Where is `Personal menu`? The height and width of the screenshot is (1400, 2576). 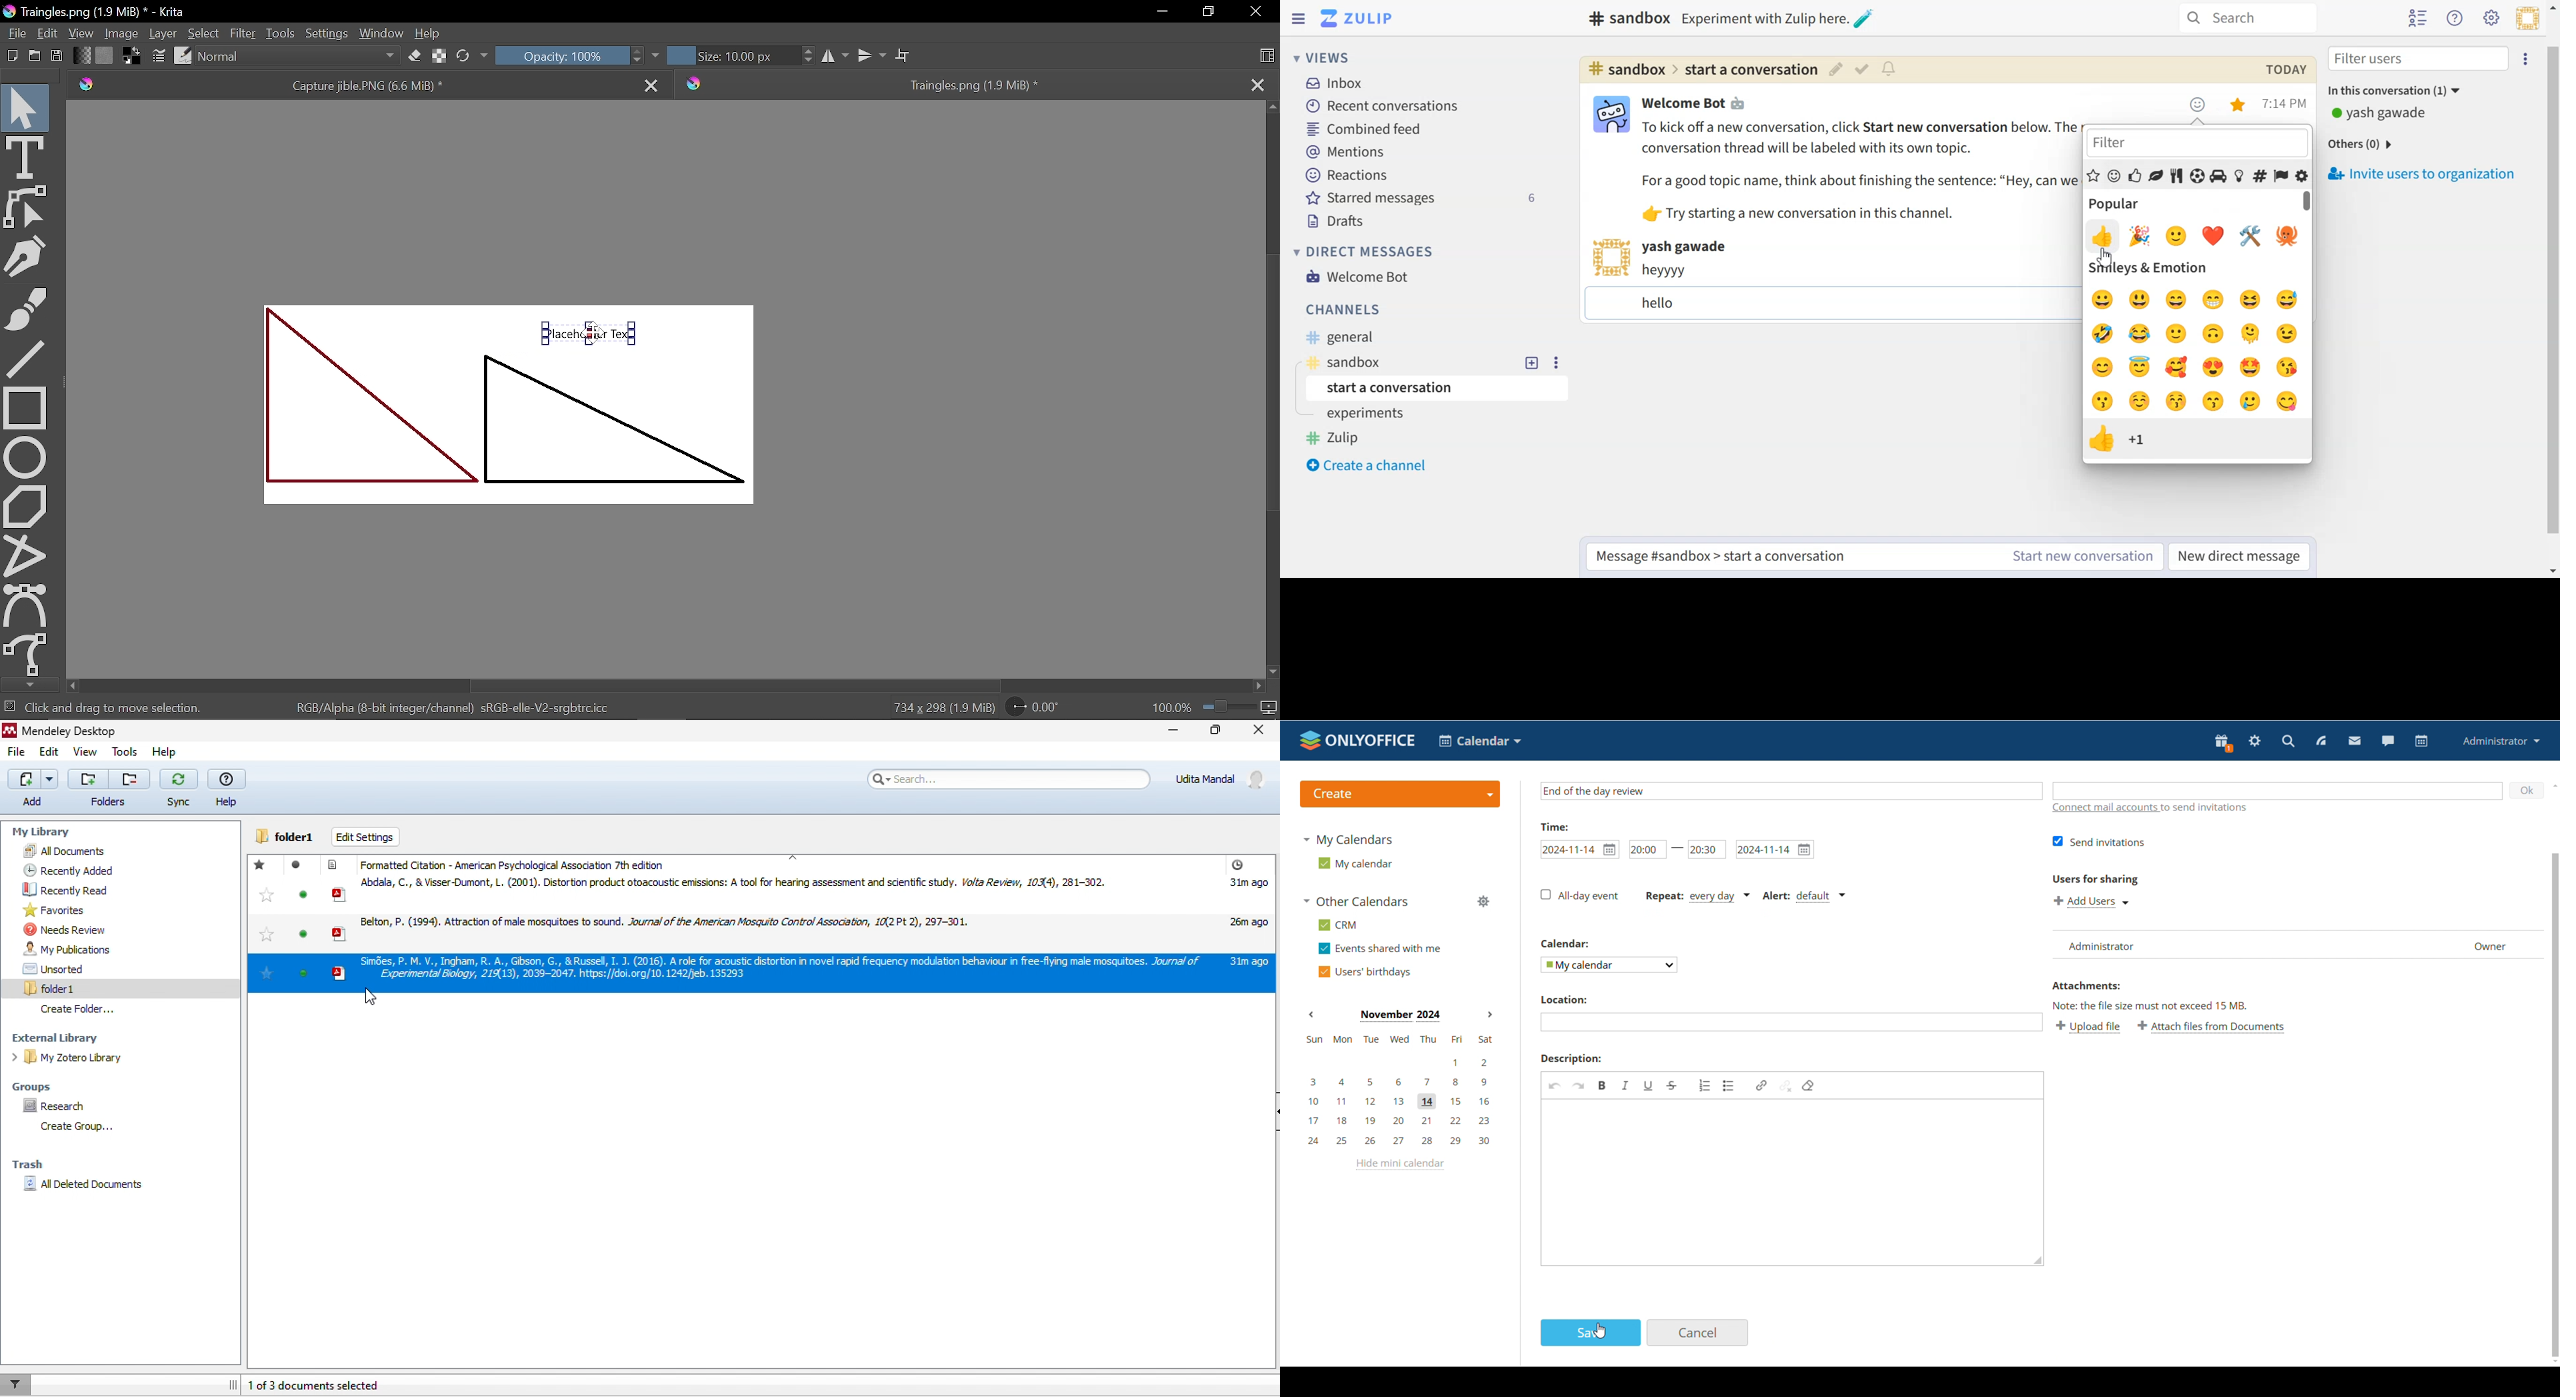 Personal menu is located at coordinates (2527, 18).